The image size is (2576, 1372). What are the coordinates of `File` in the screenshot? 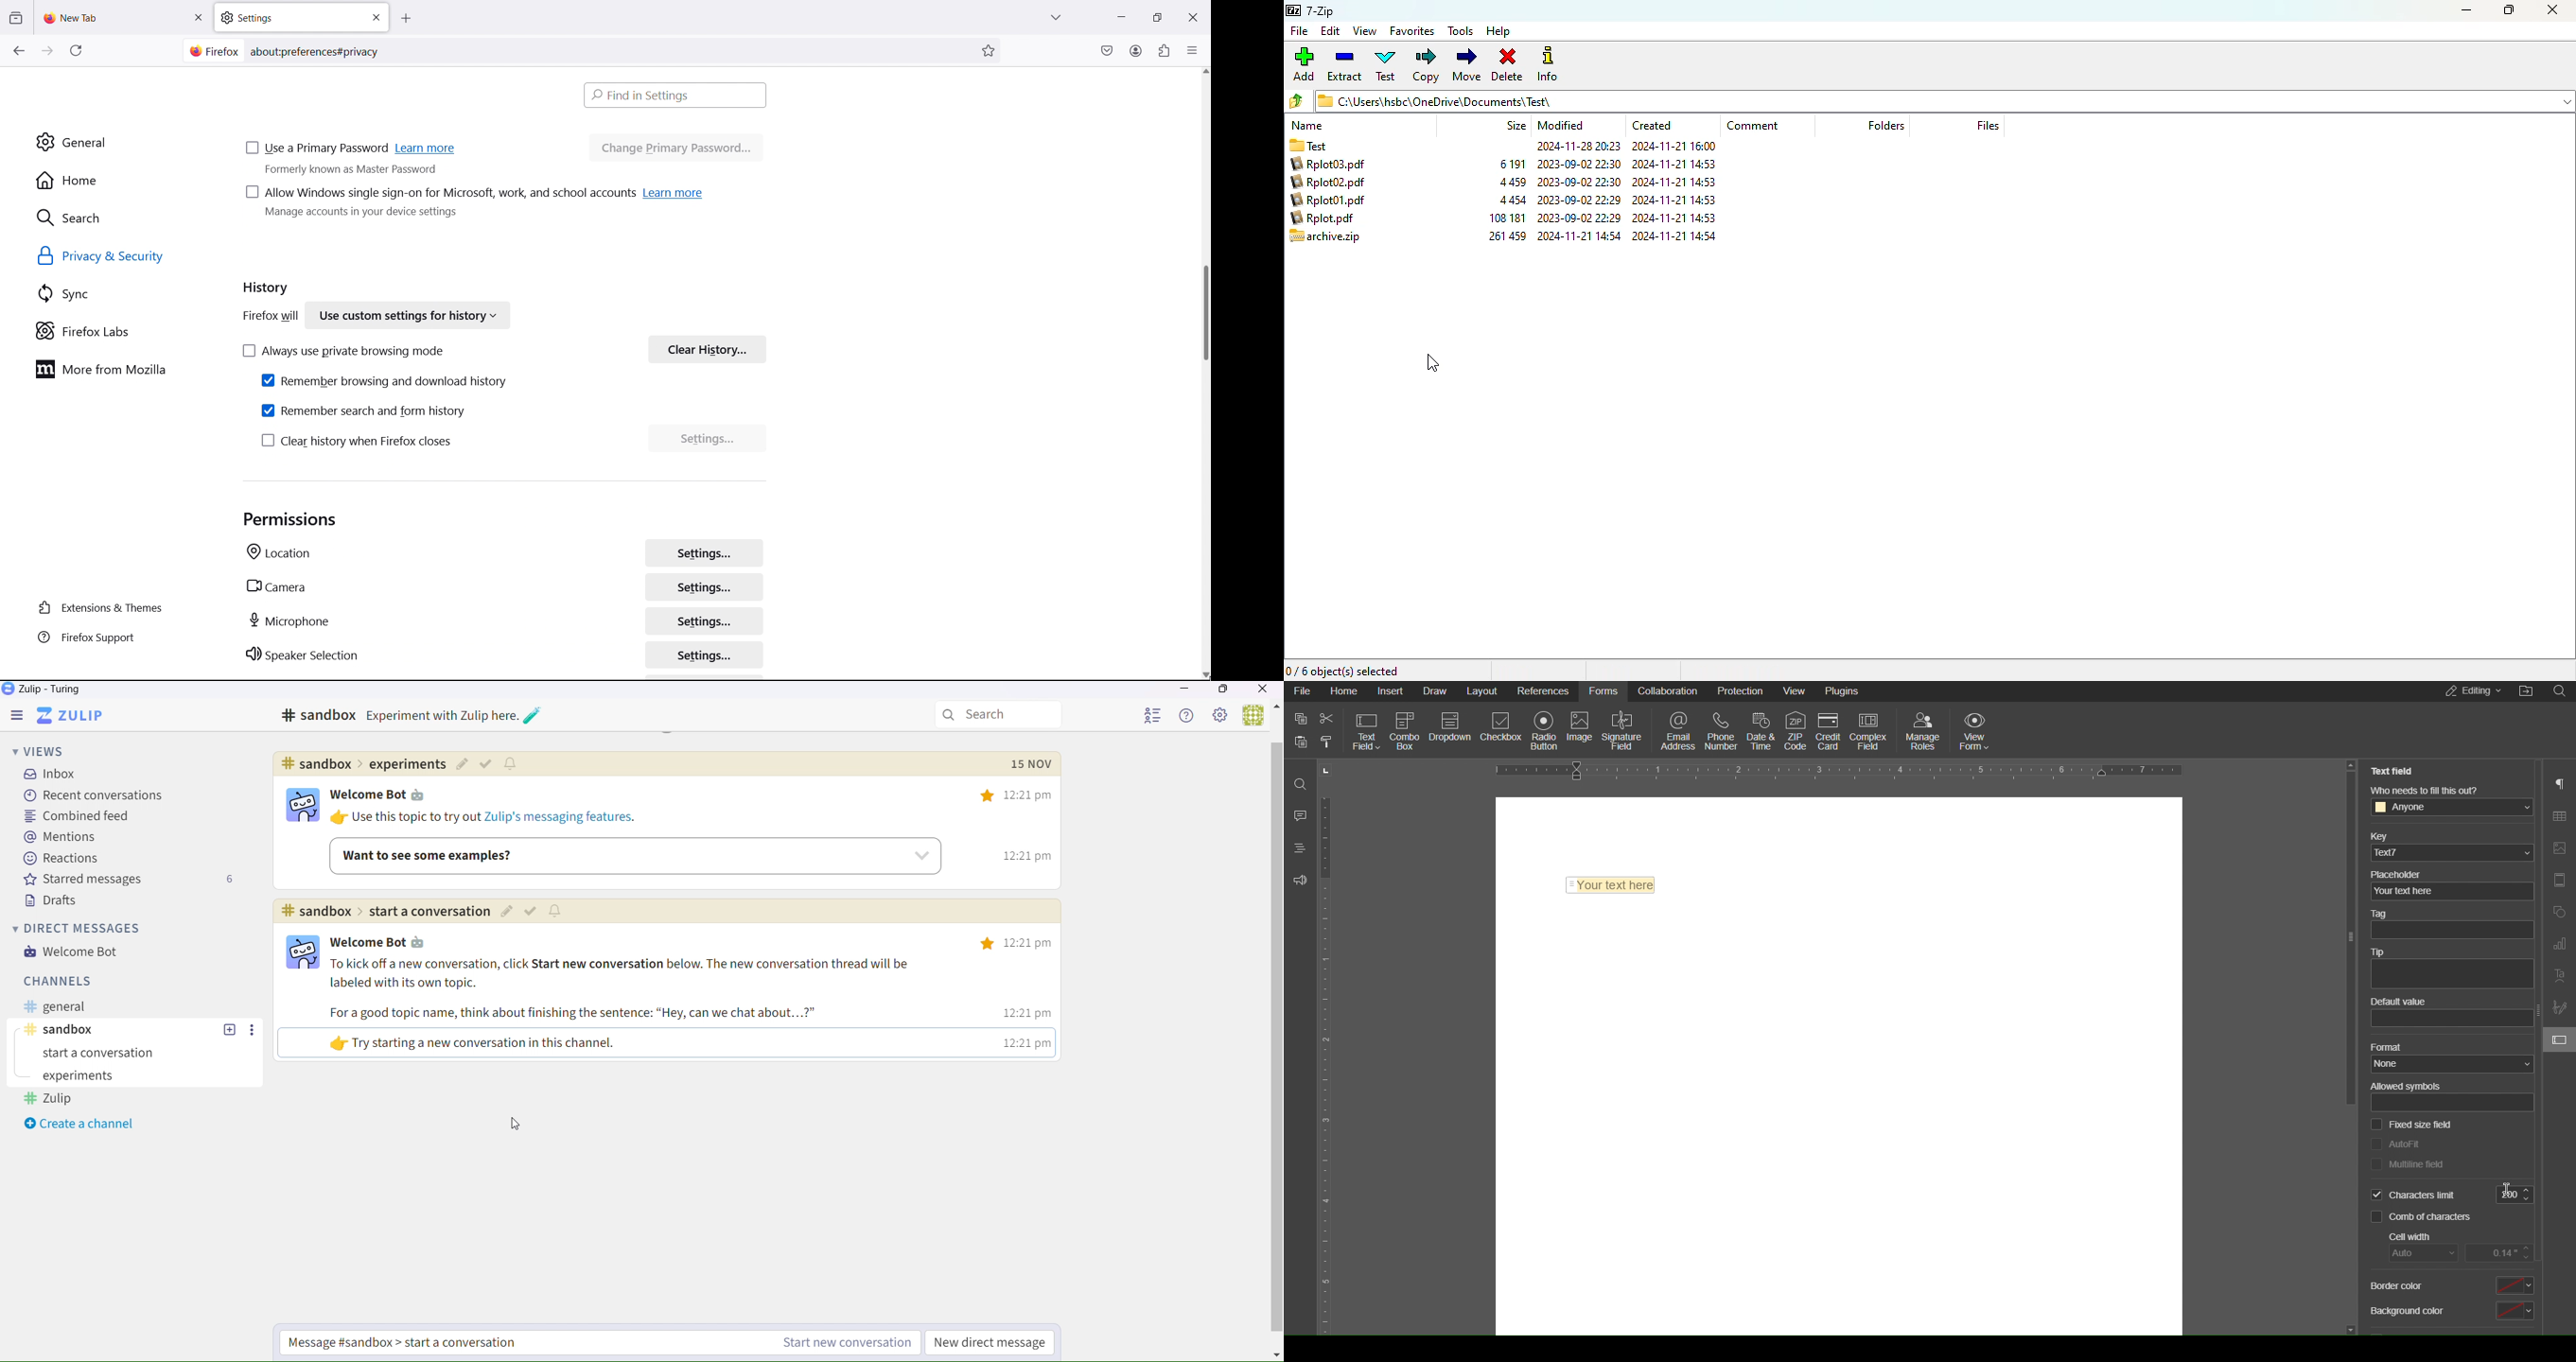 It's located at (1301, 691).